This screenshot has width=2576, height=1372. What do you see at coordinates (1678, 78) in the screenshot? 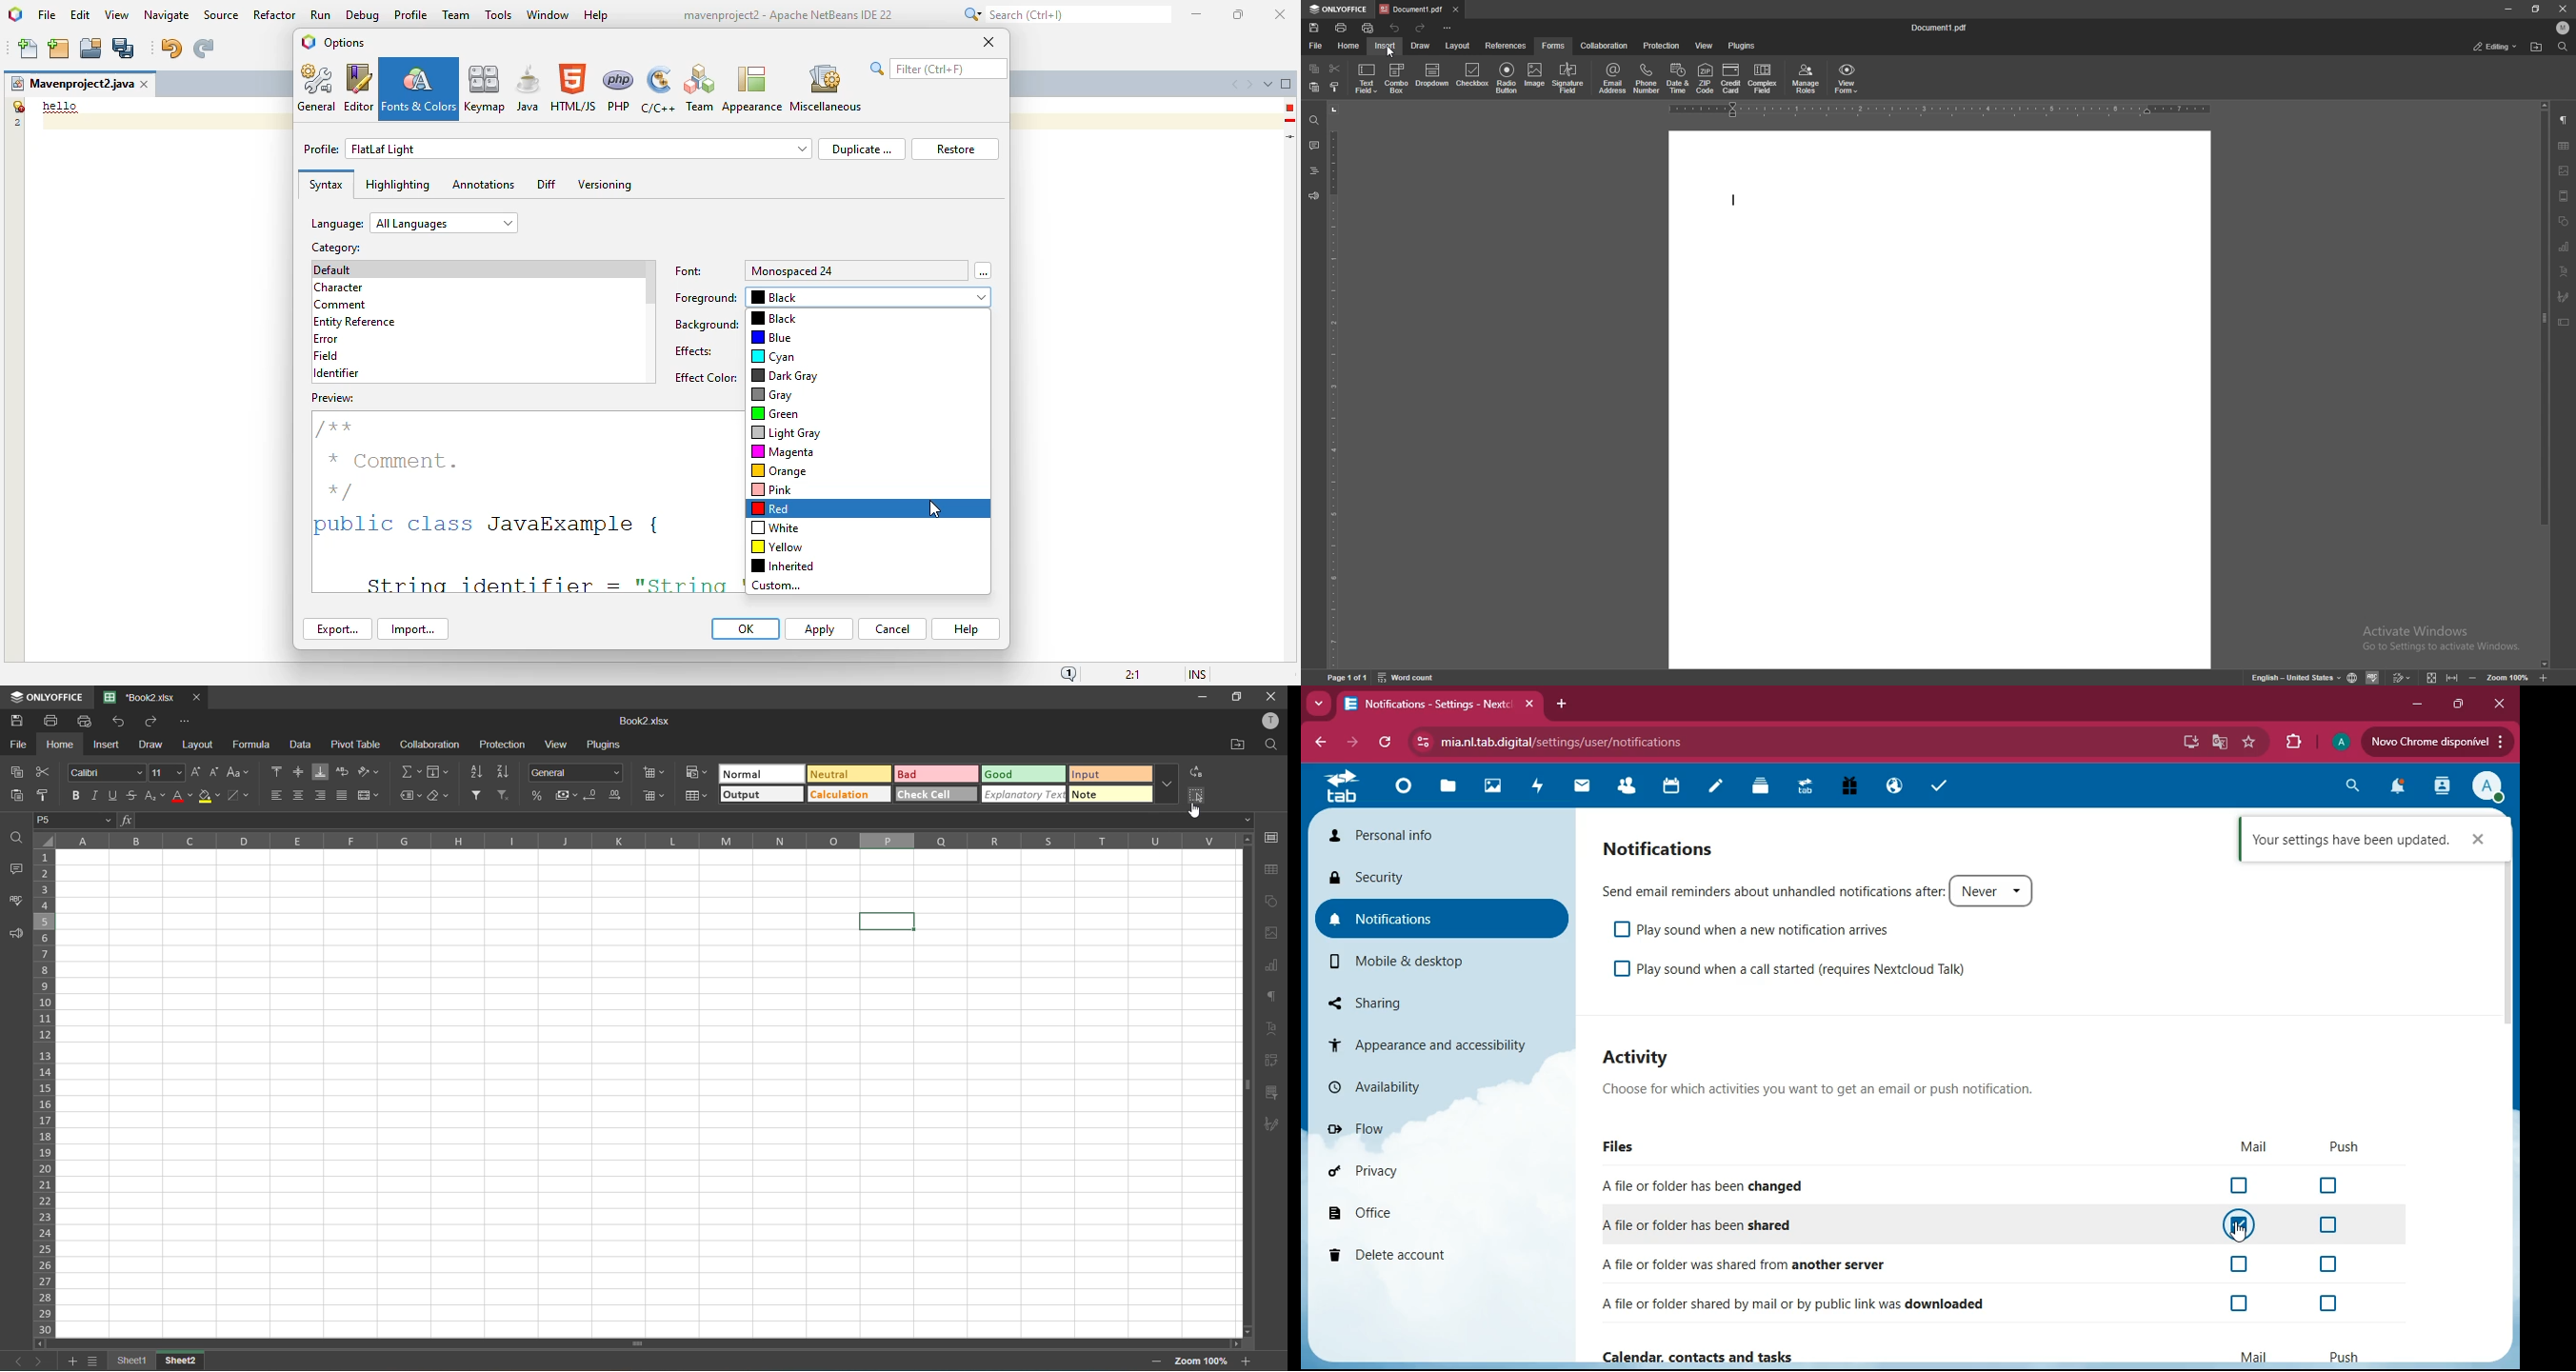
I see `date and time` at bounding box center [1678, 78].